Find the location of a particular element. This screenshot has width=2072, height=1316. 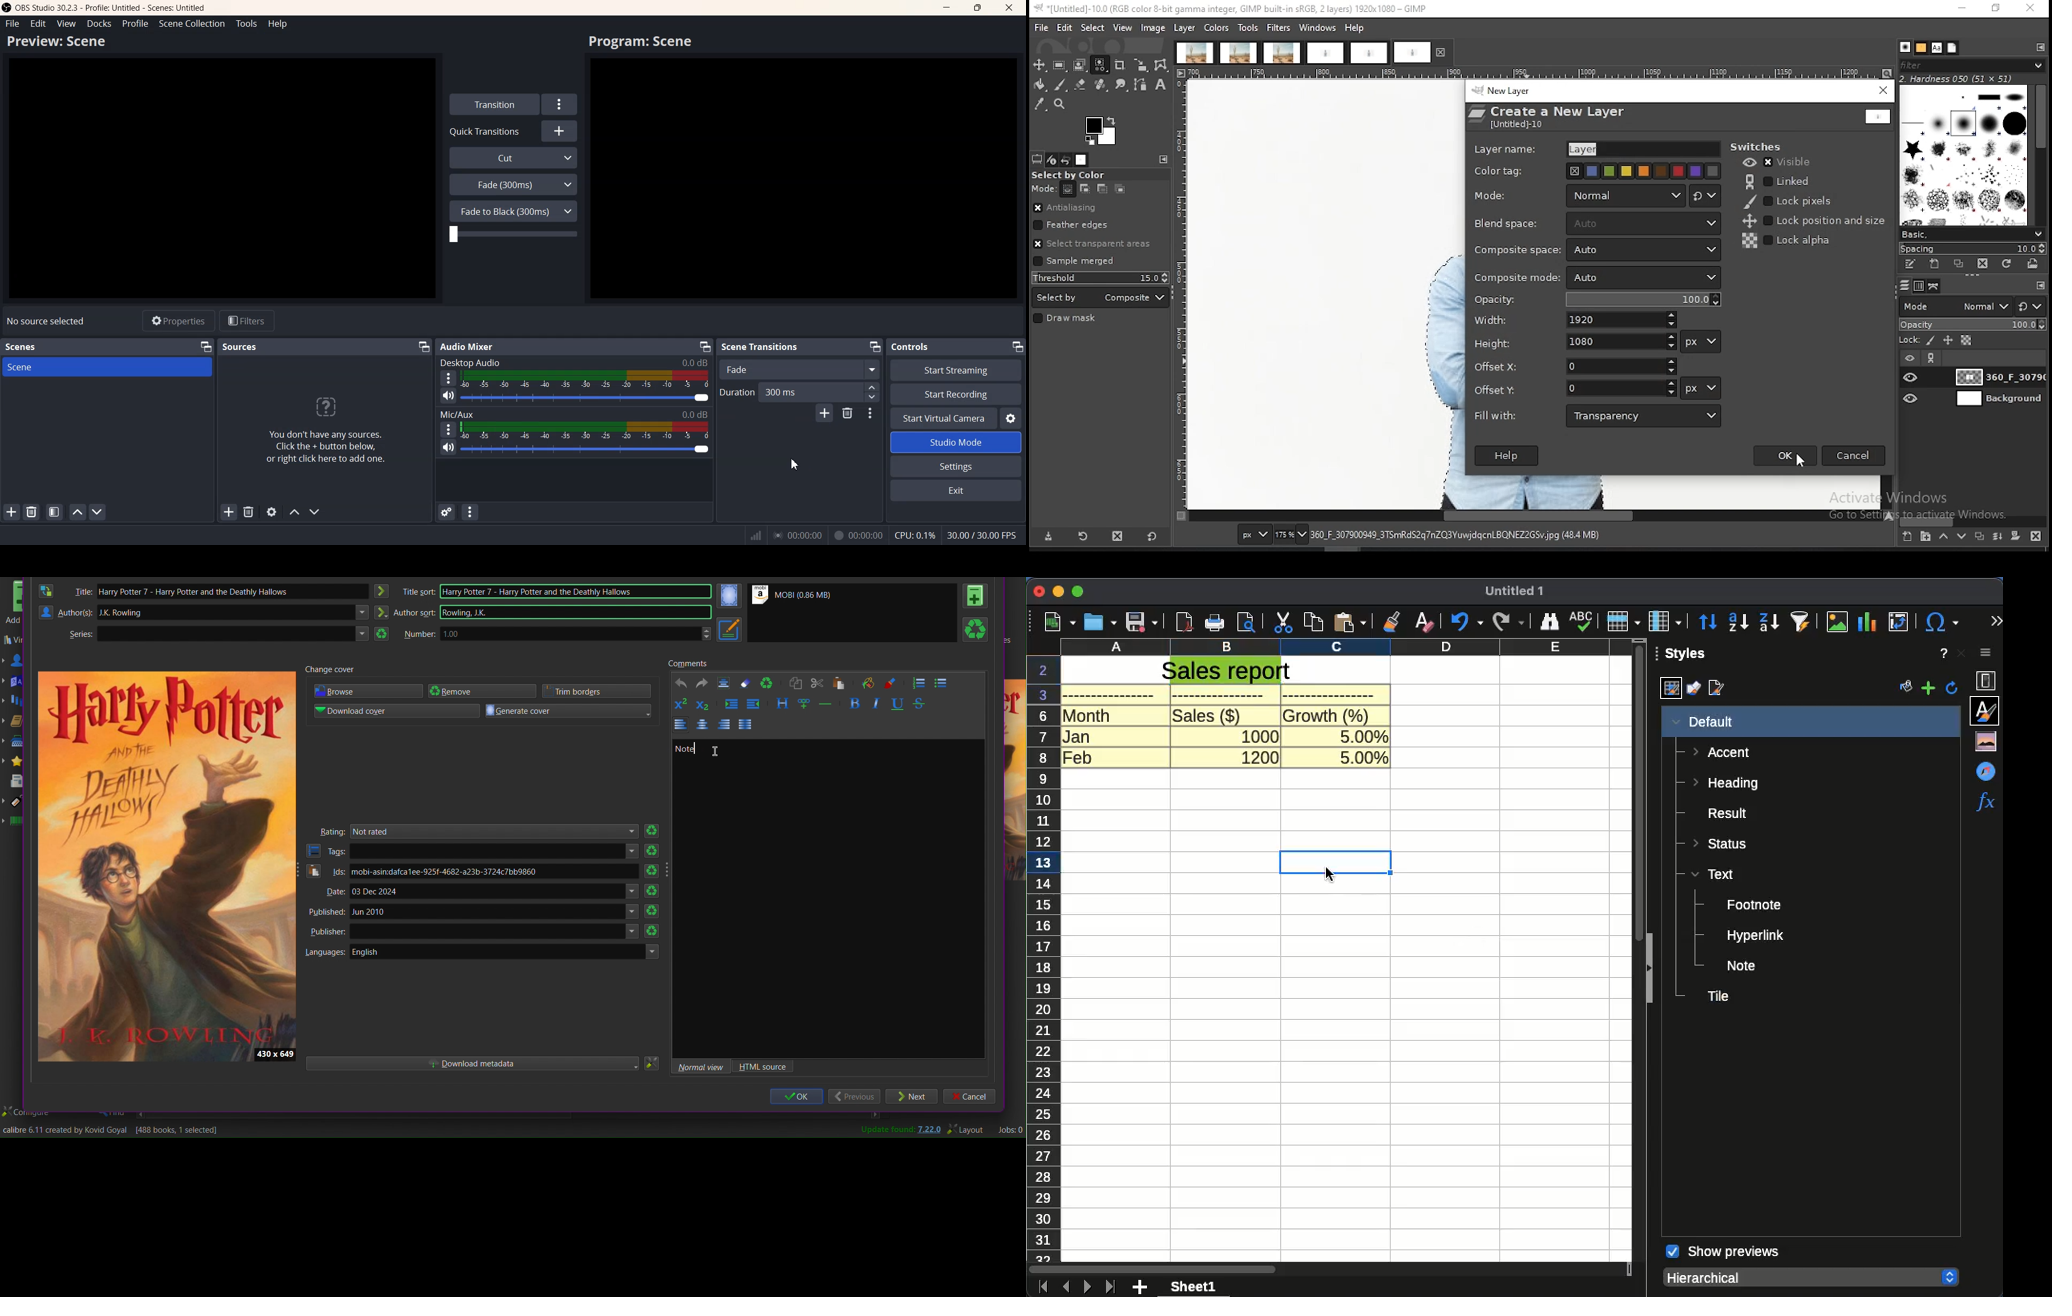

Tools is located at coordinates (246, 24).